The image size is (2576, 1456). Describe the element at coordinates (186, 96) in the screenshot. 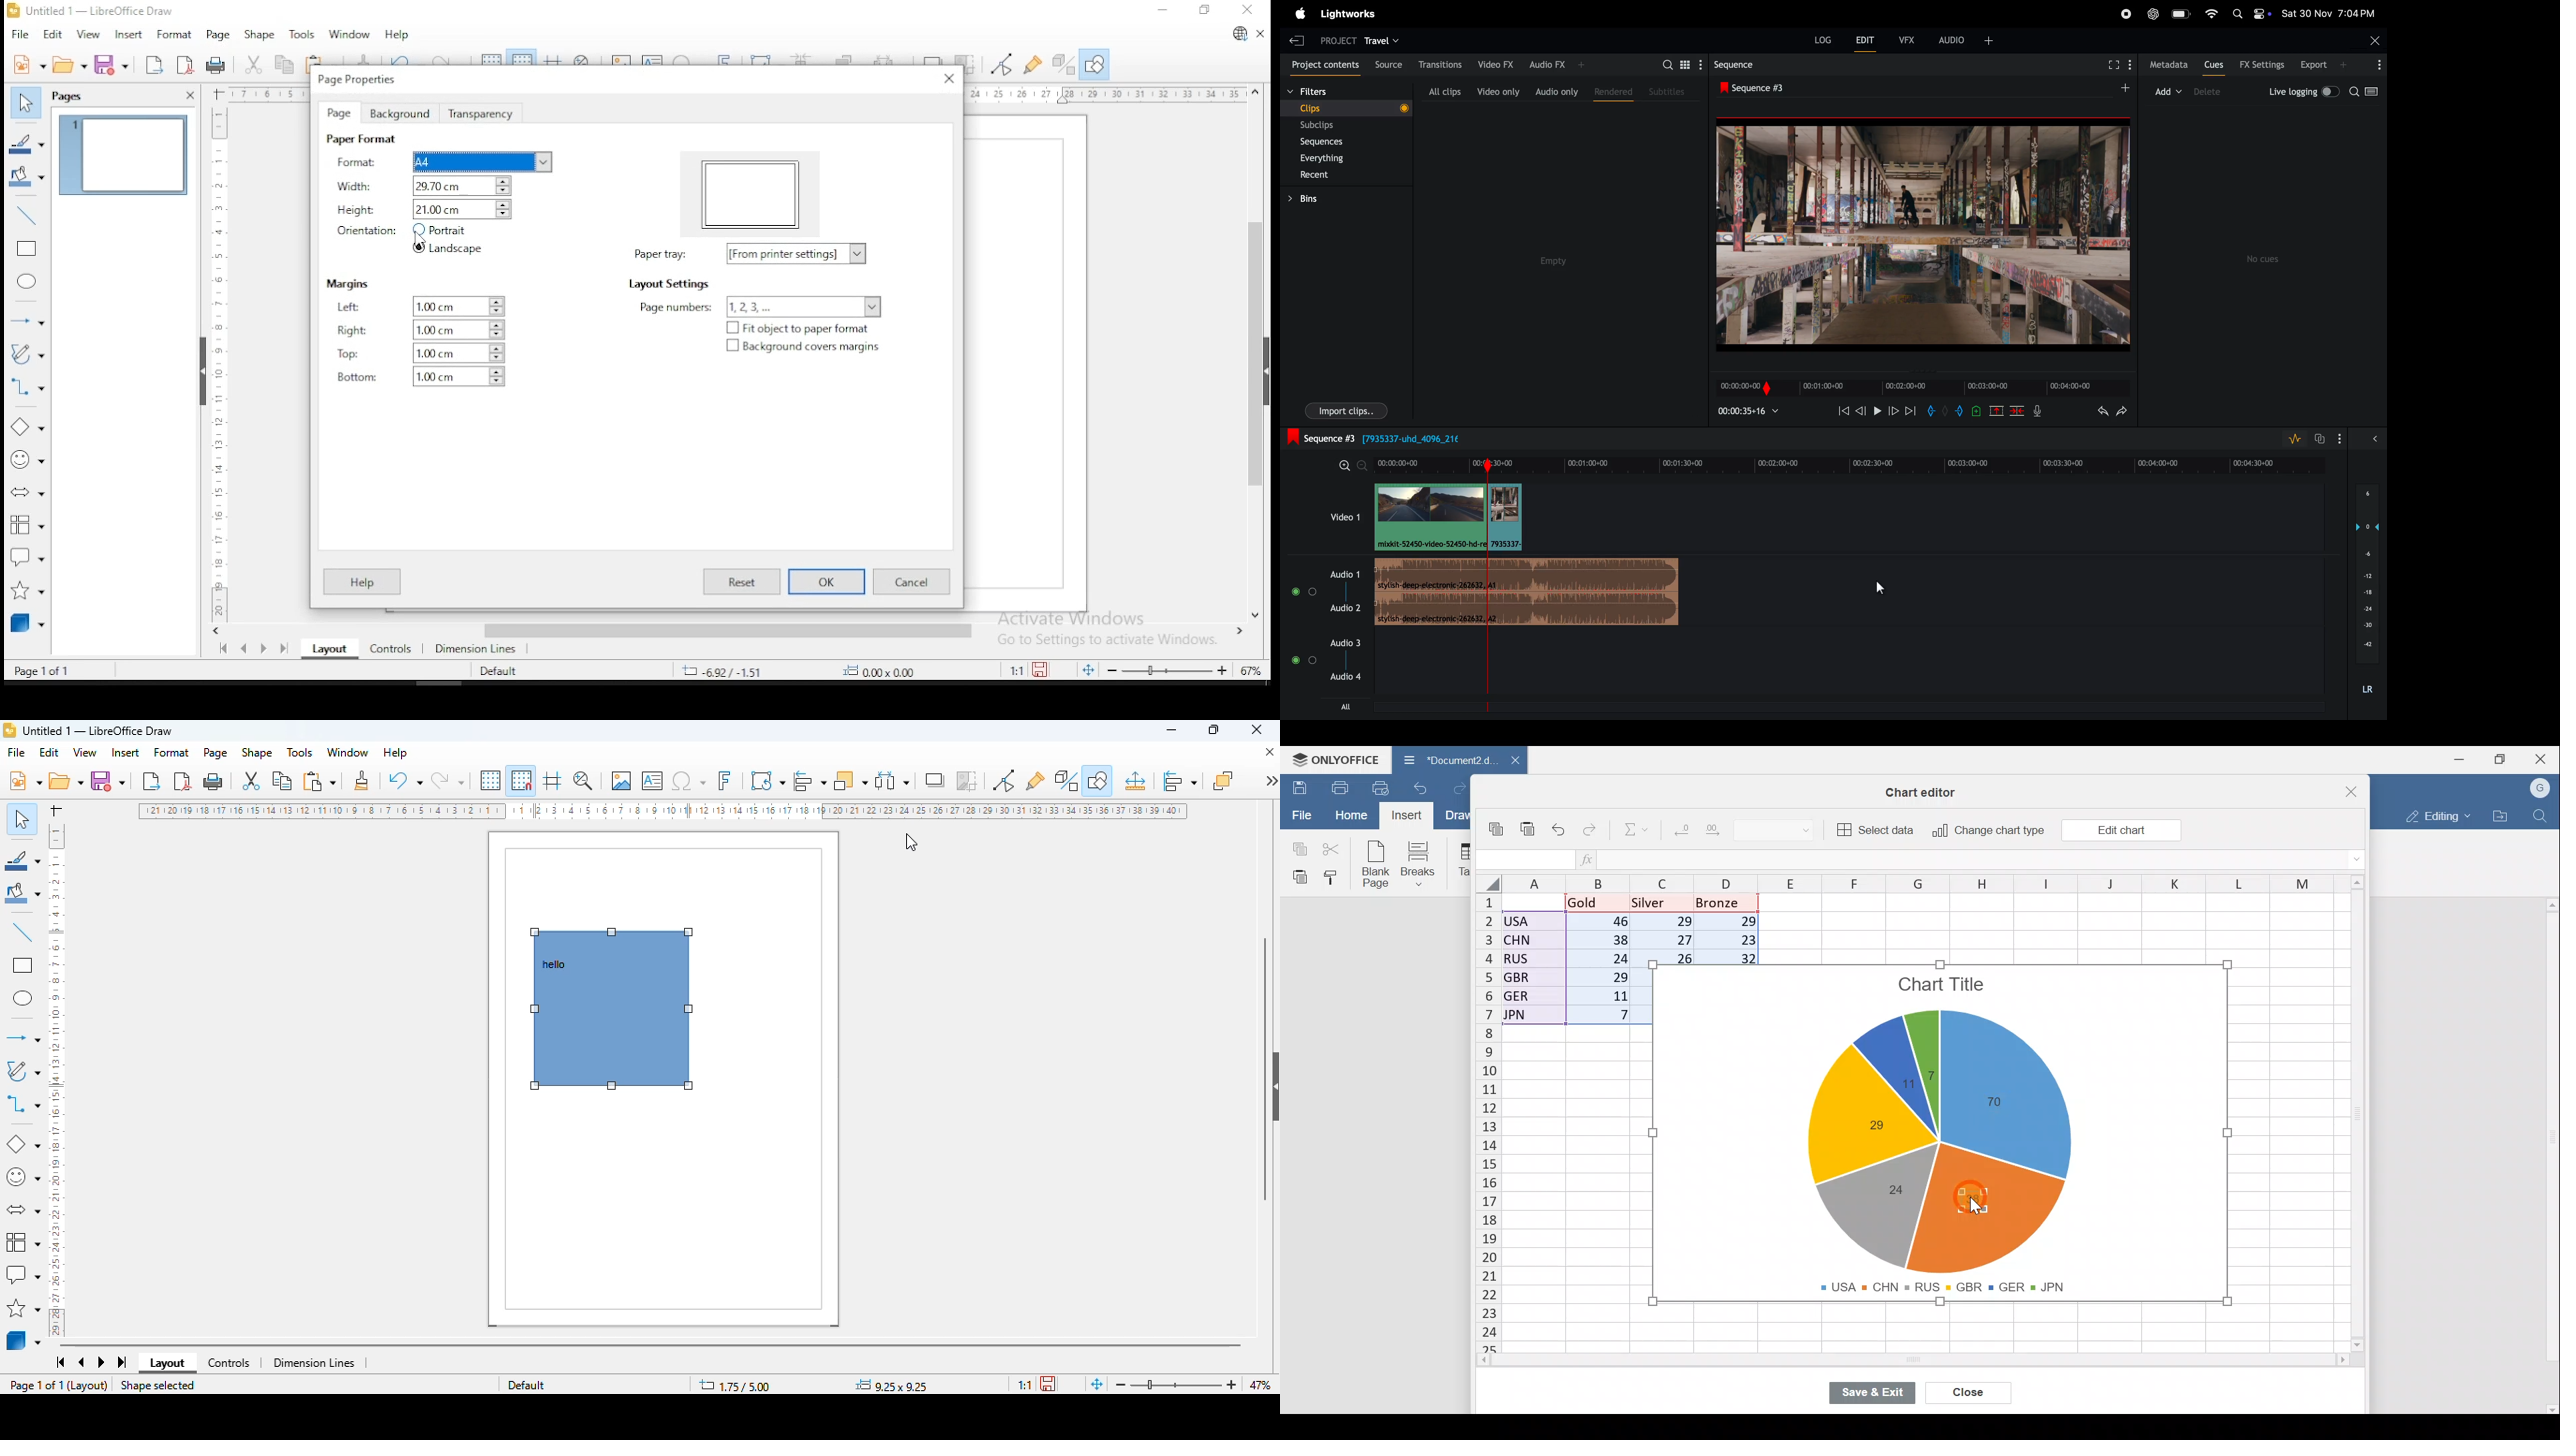

I see `close pane` at that location.